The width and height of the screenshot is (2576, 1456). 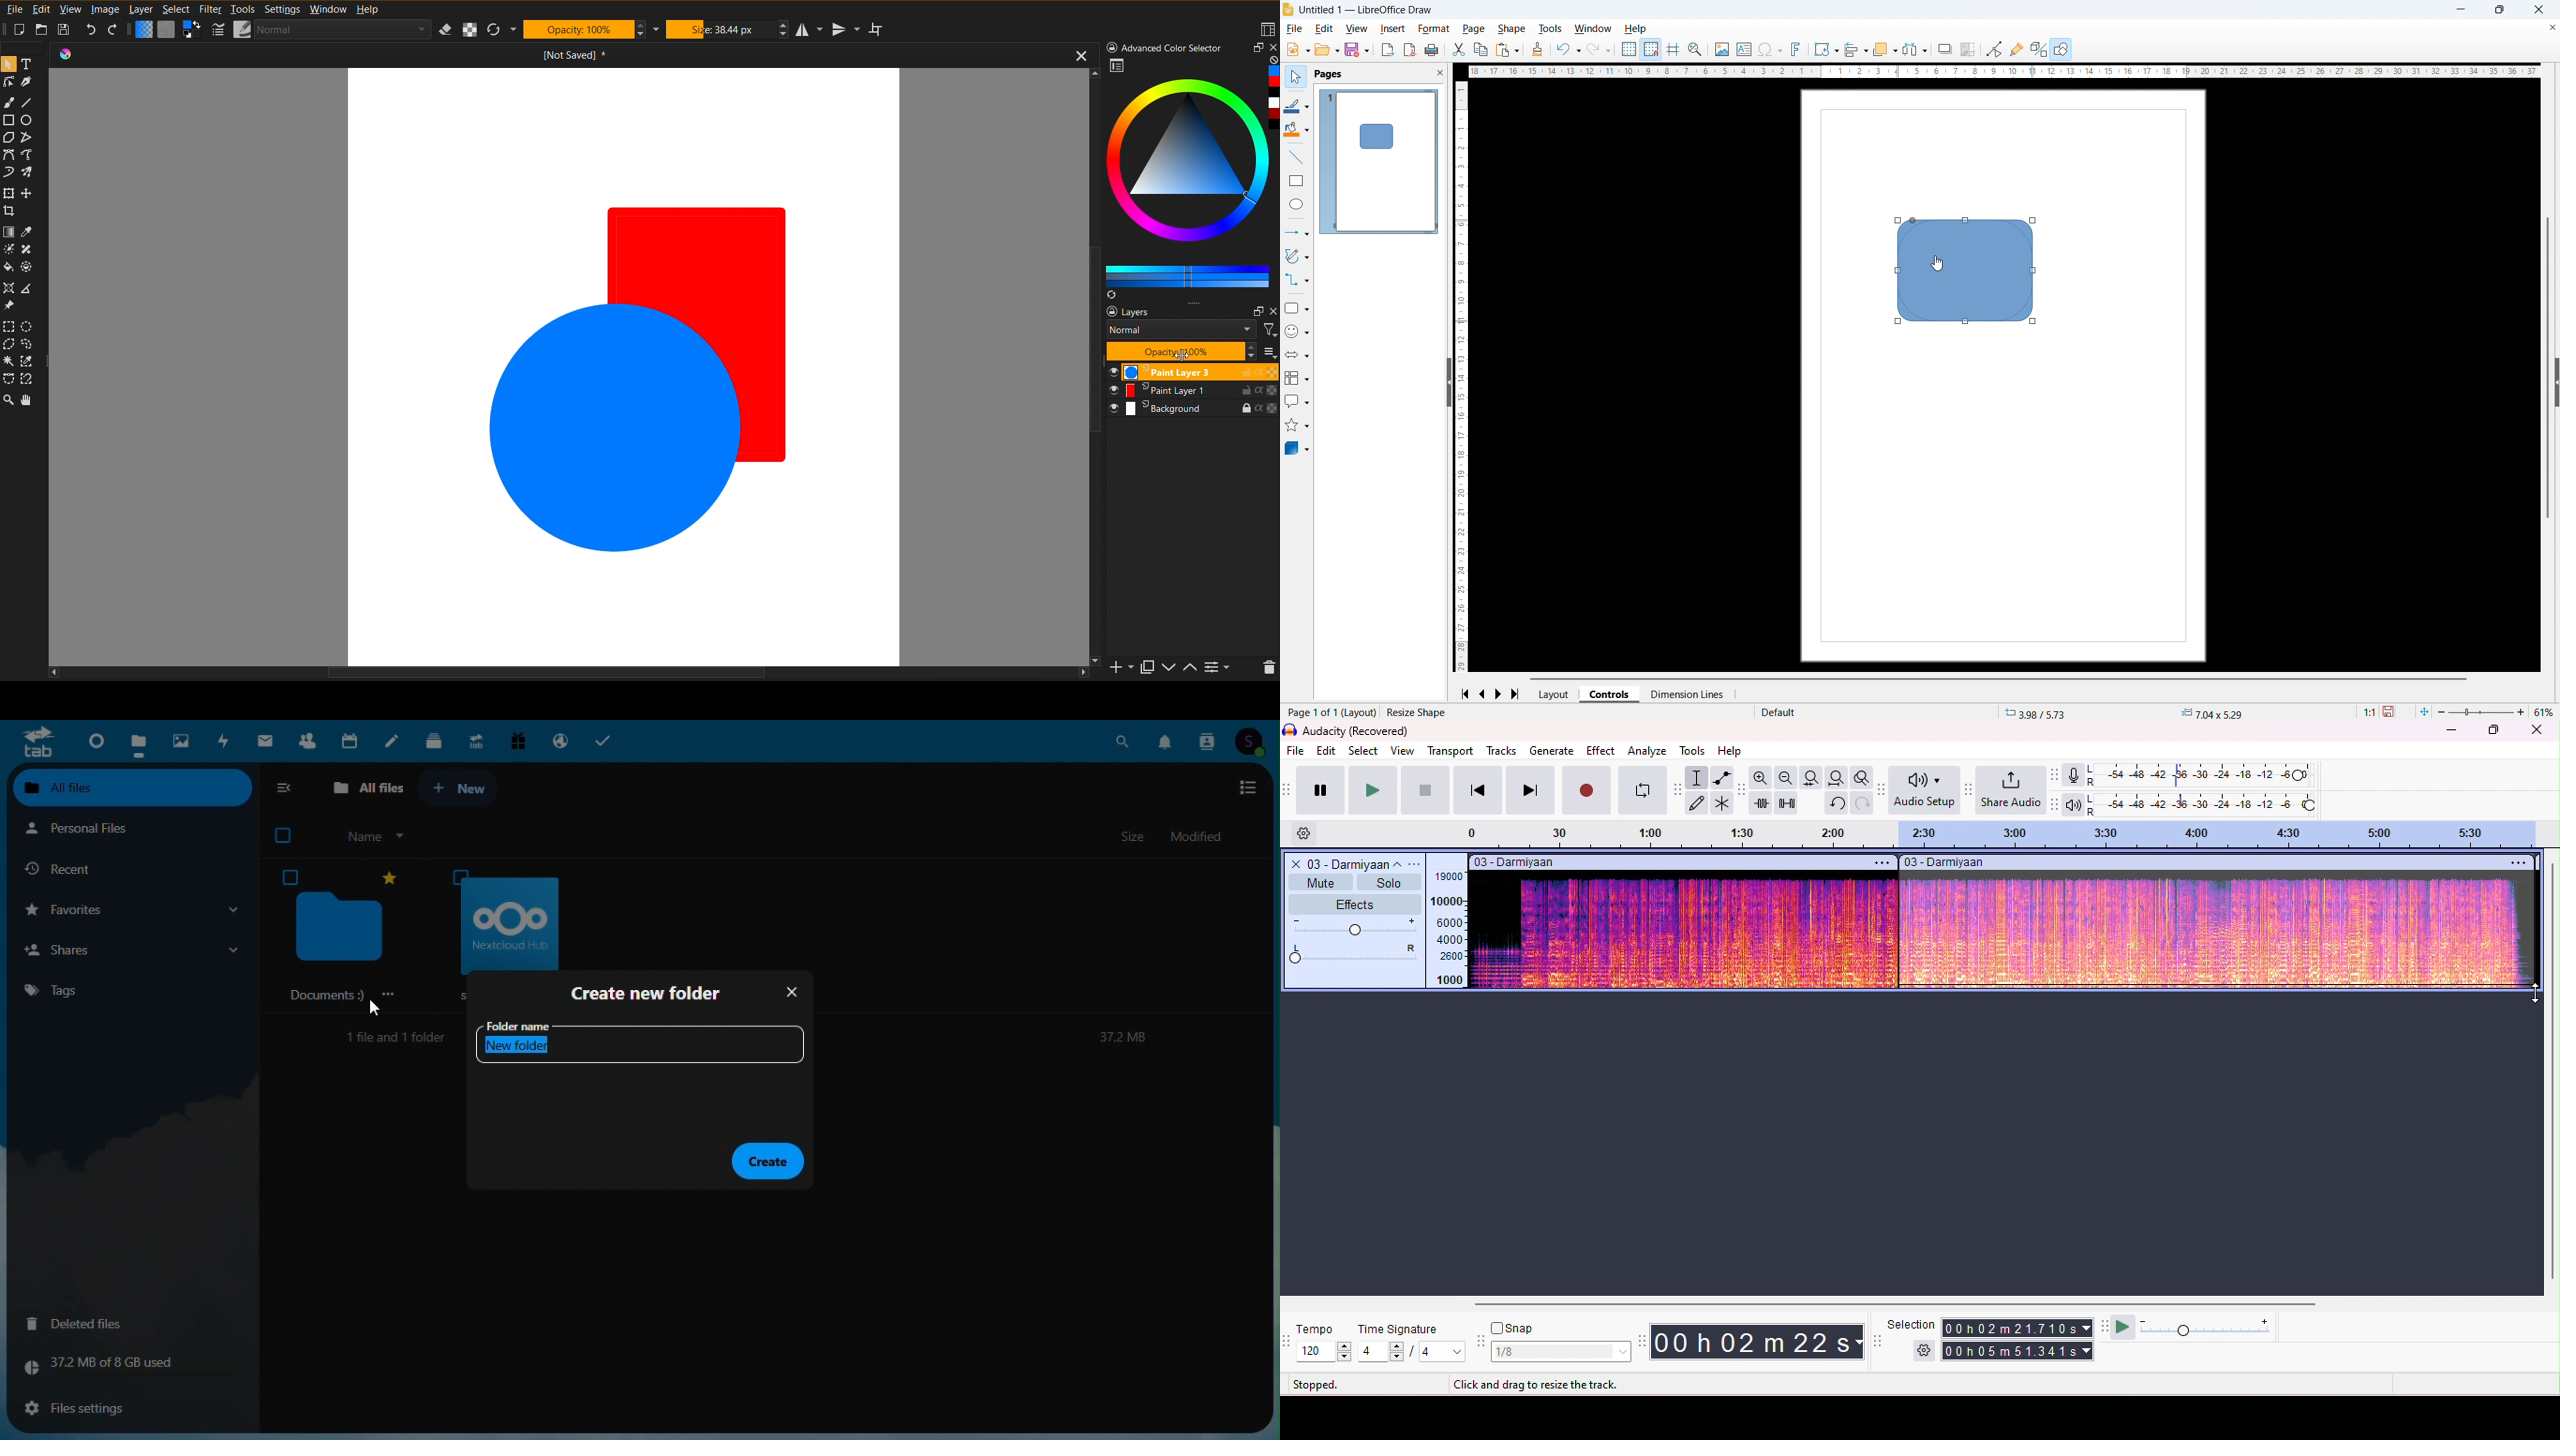 I want to click on Erase, so click(x=445, y=30).